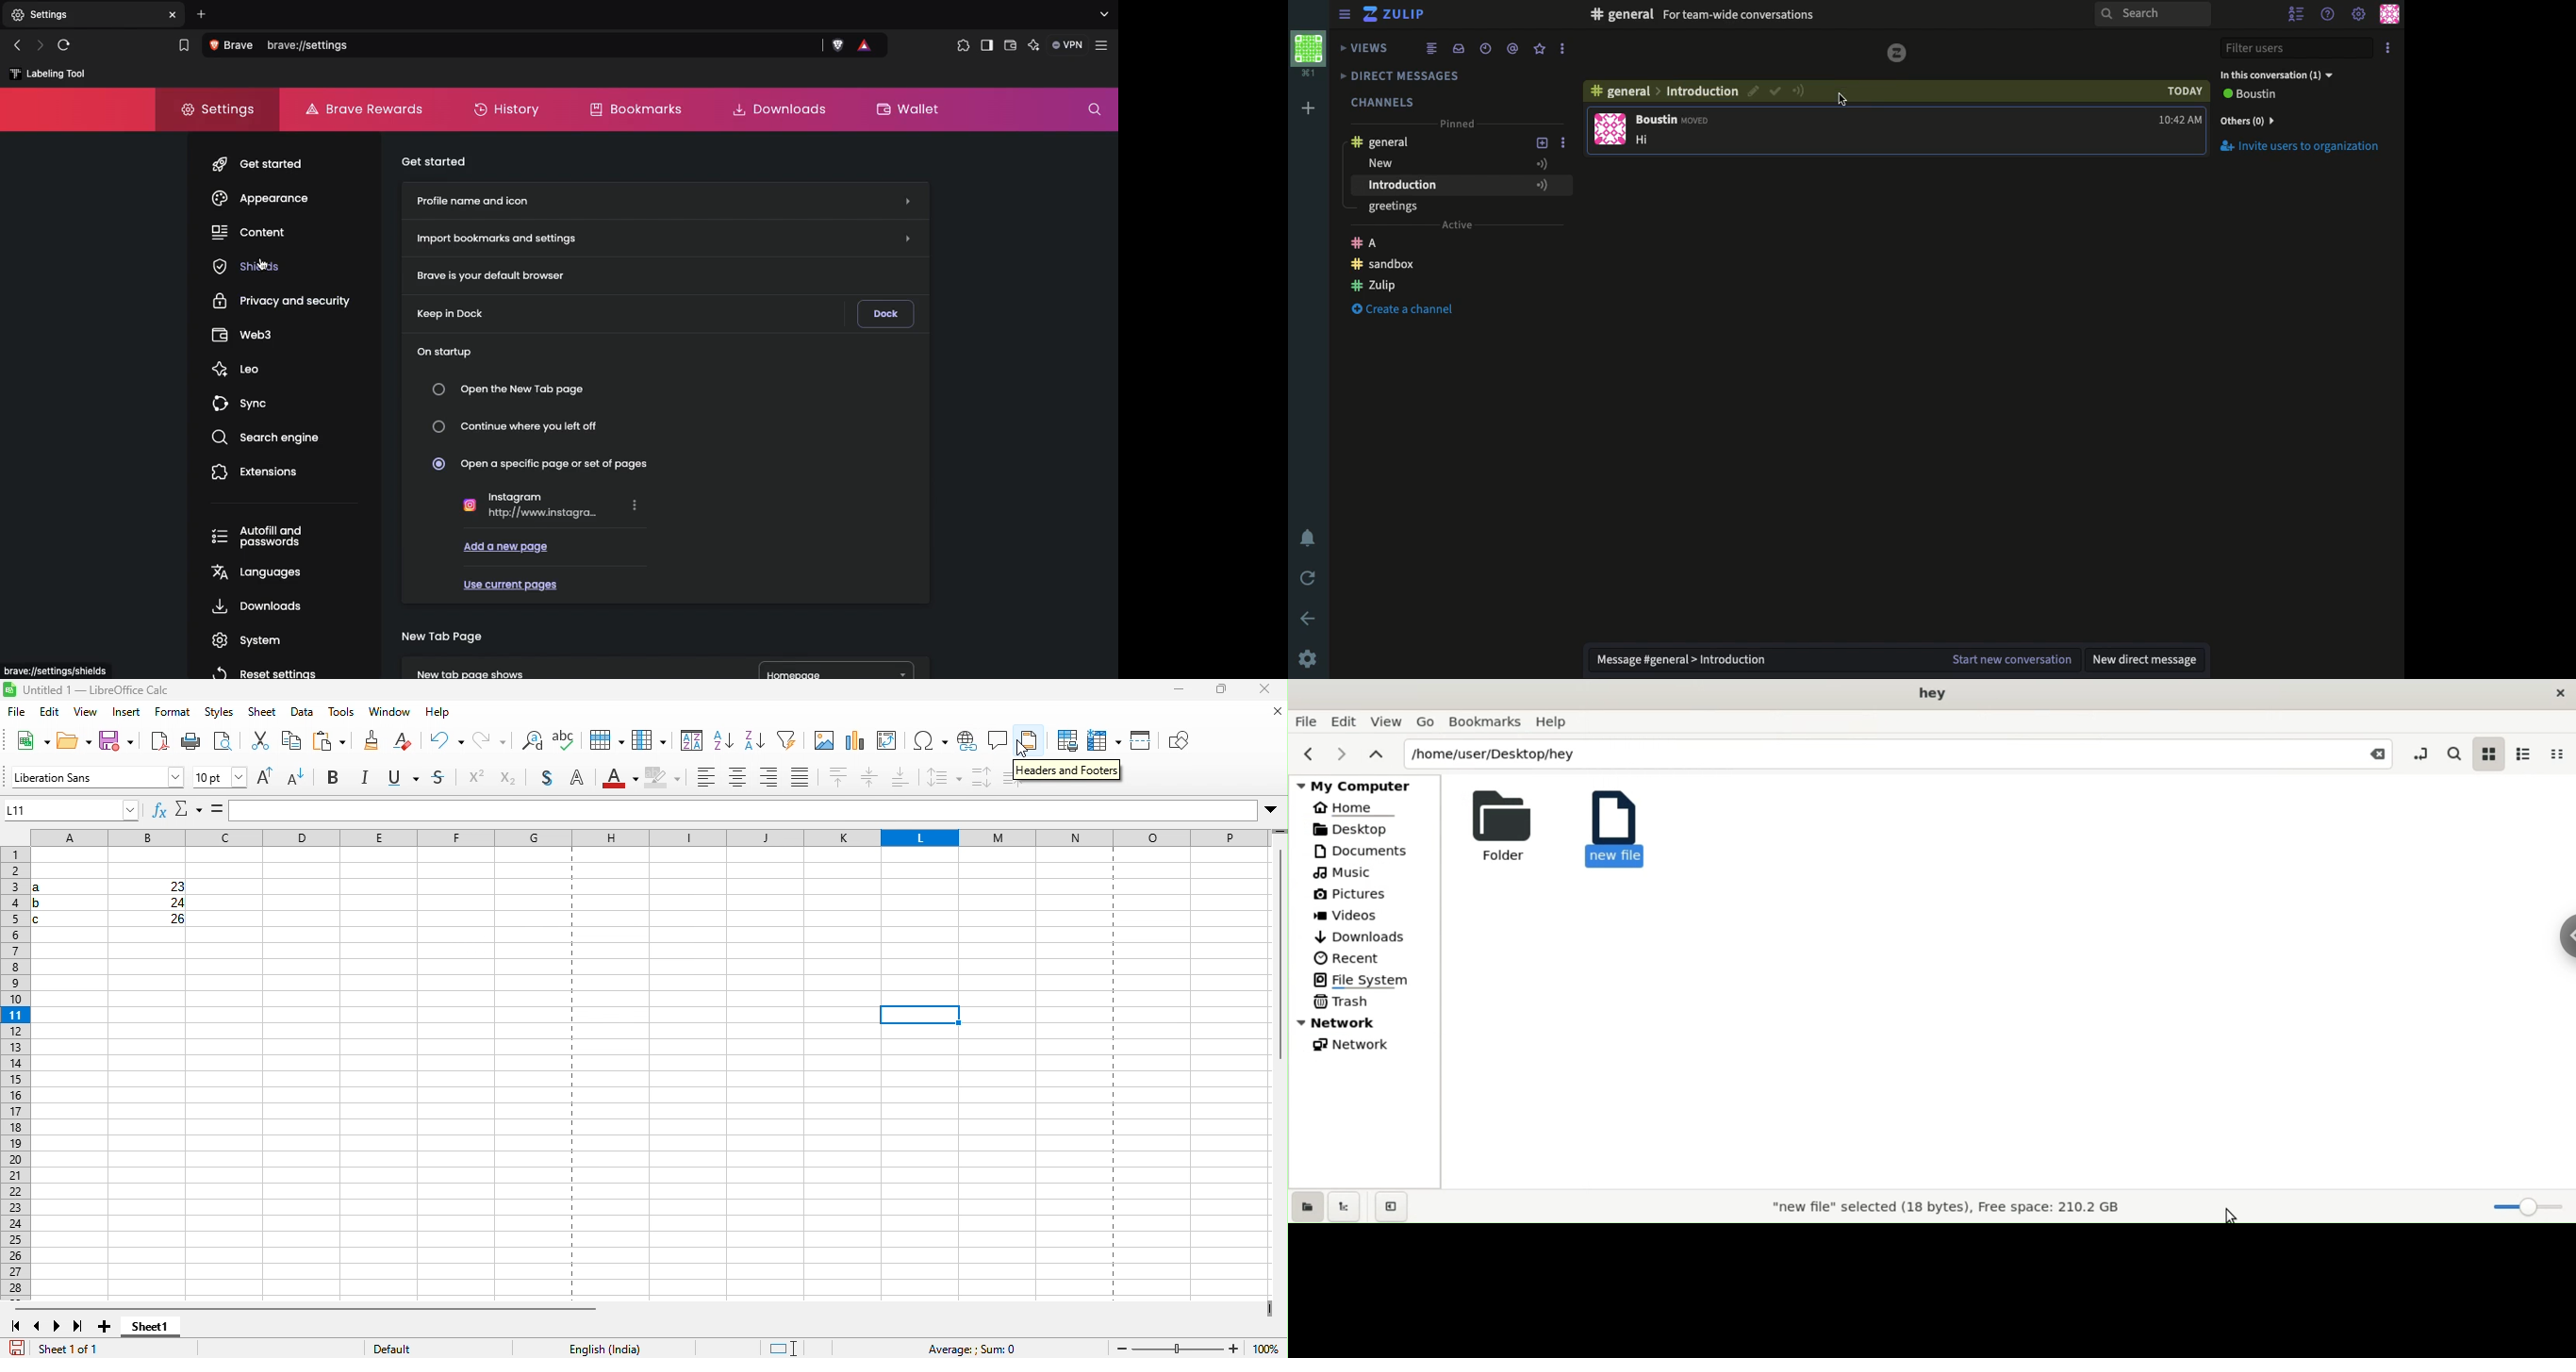 The width and height of the screenshot is (2576, 1372). What do you see at coordinates (2149, 660) in the screenshot?
I see `New DM` at bounding box center [2149, 660].